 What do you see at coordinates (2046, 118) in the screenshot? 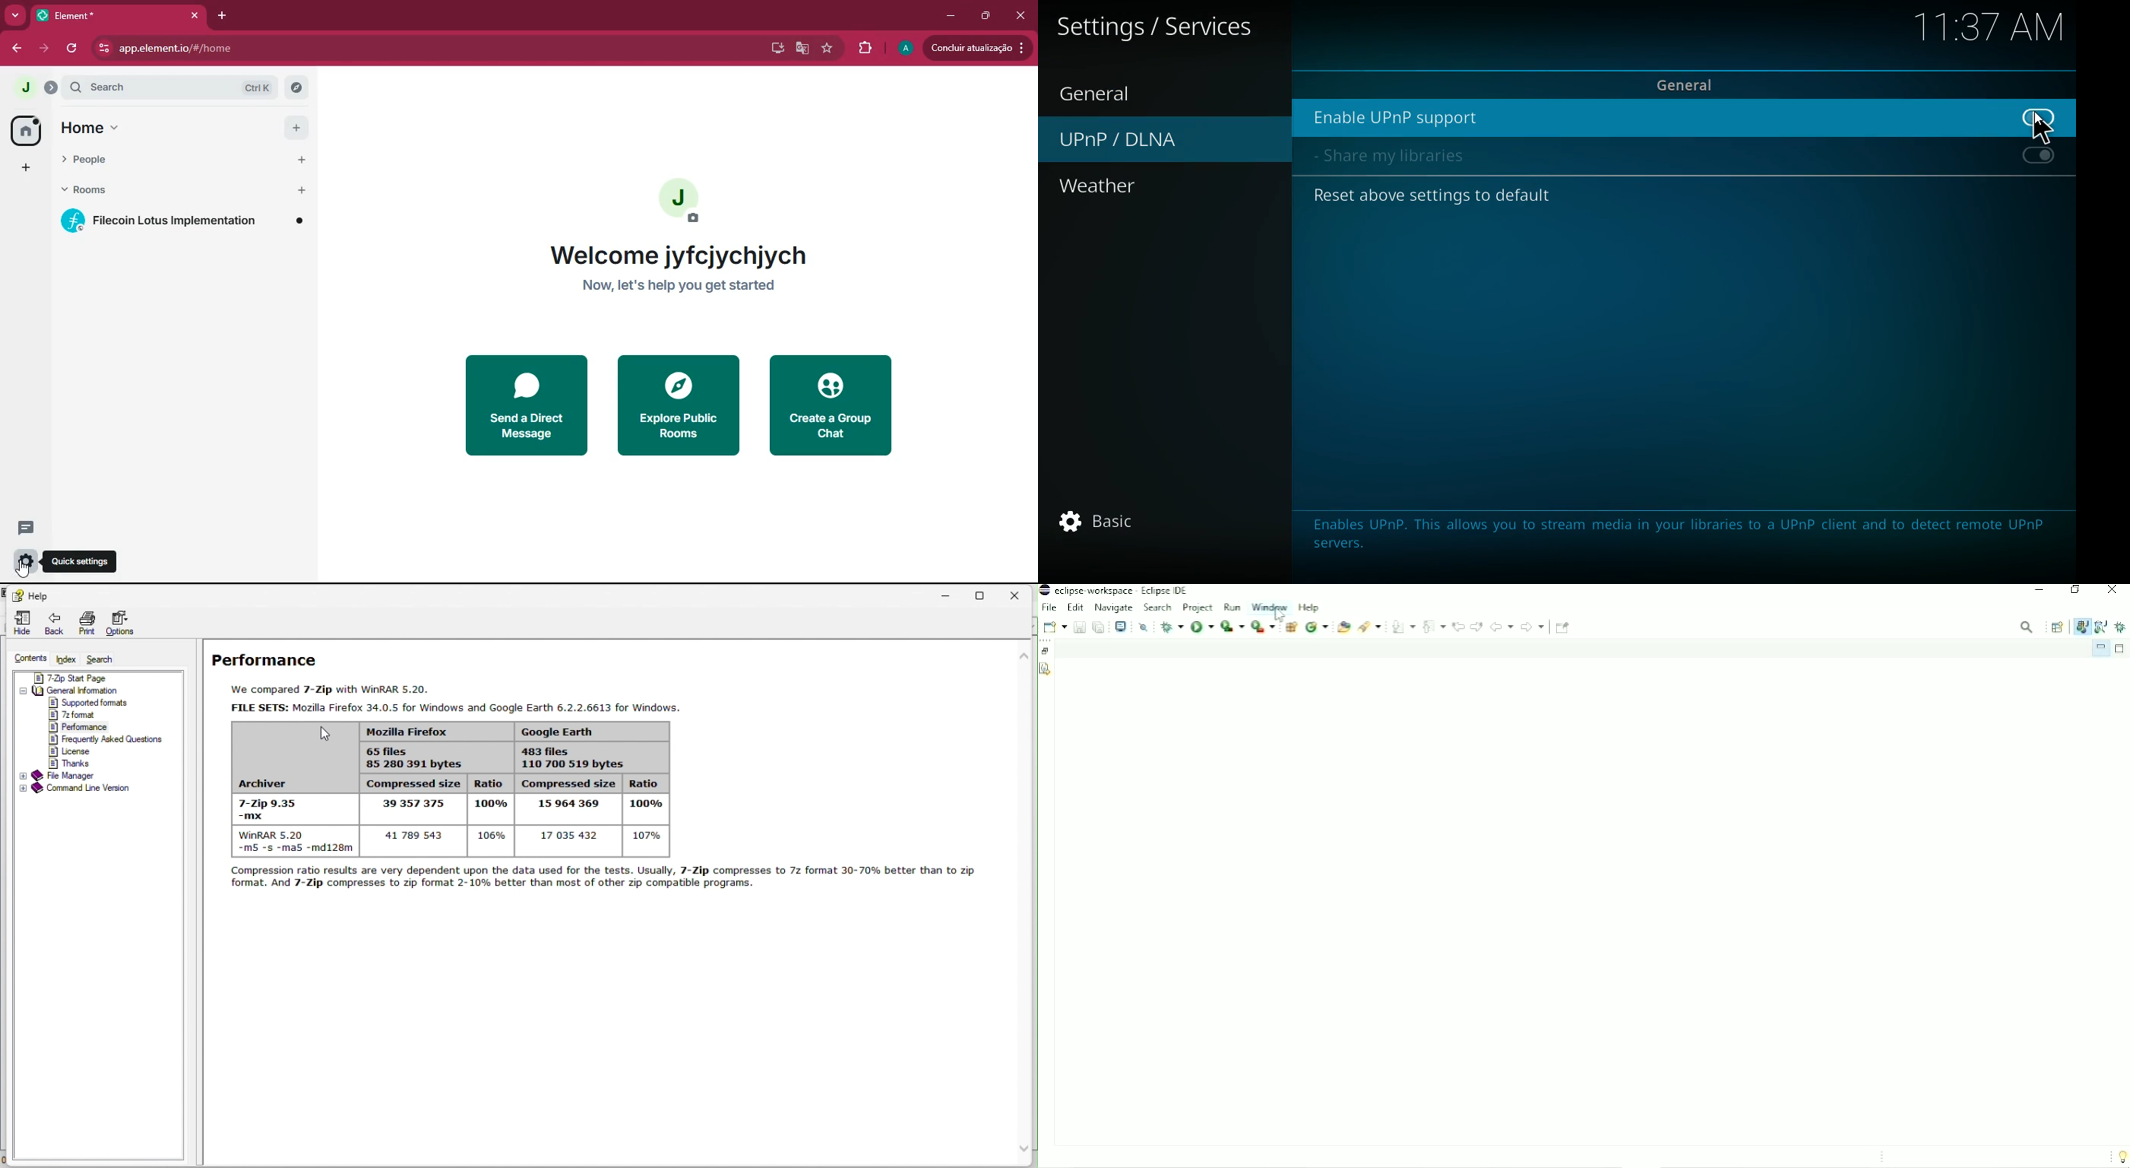
I see `off` at bounding box center [2046, 118].